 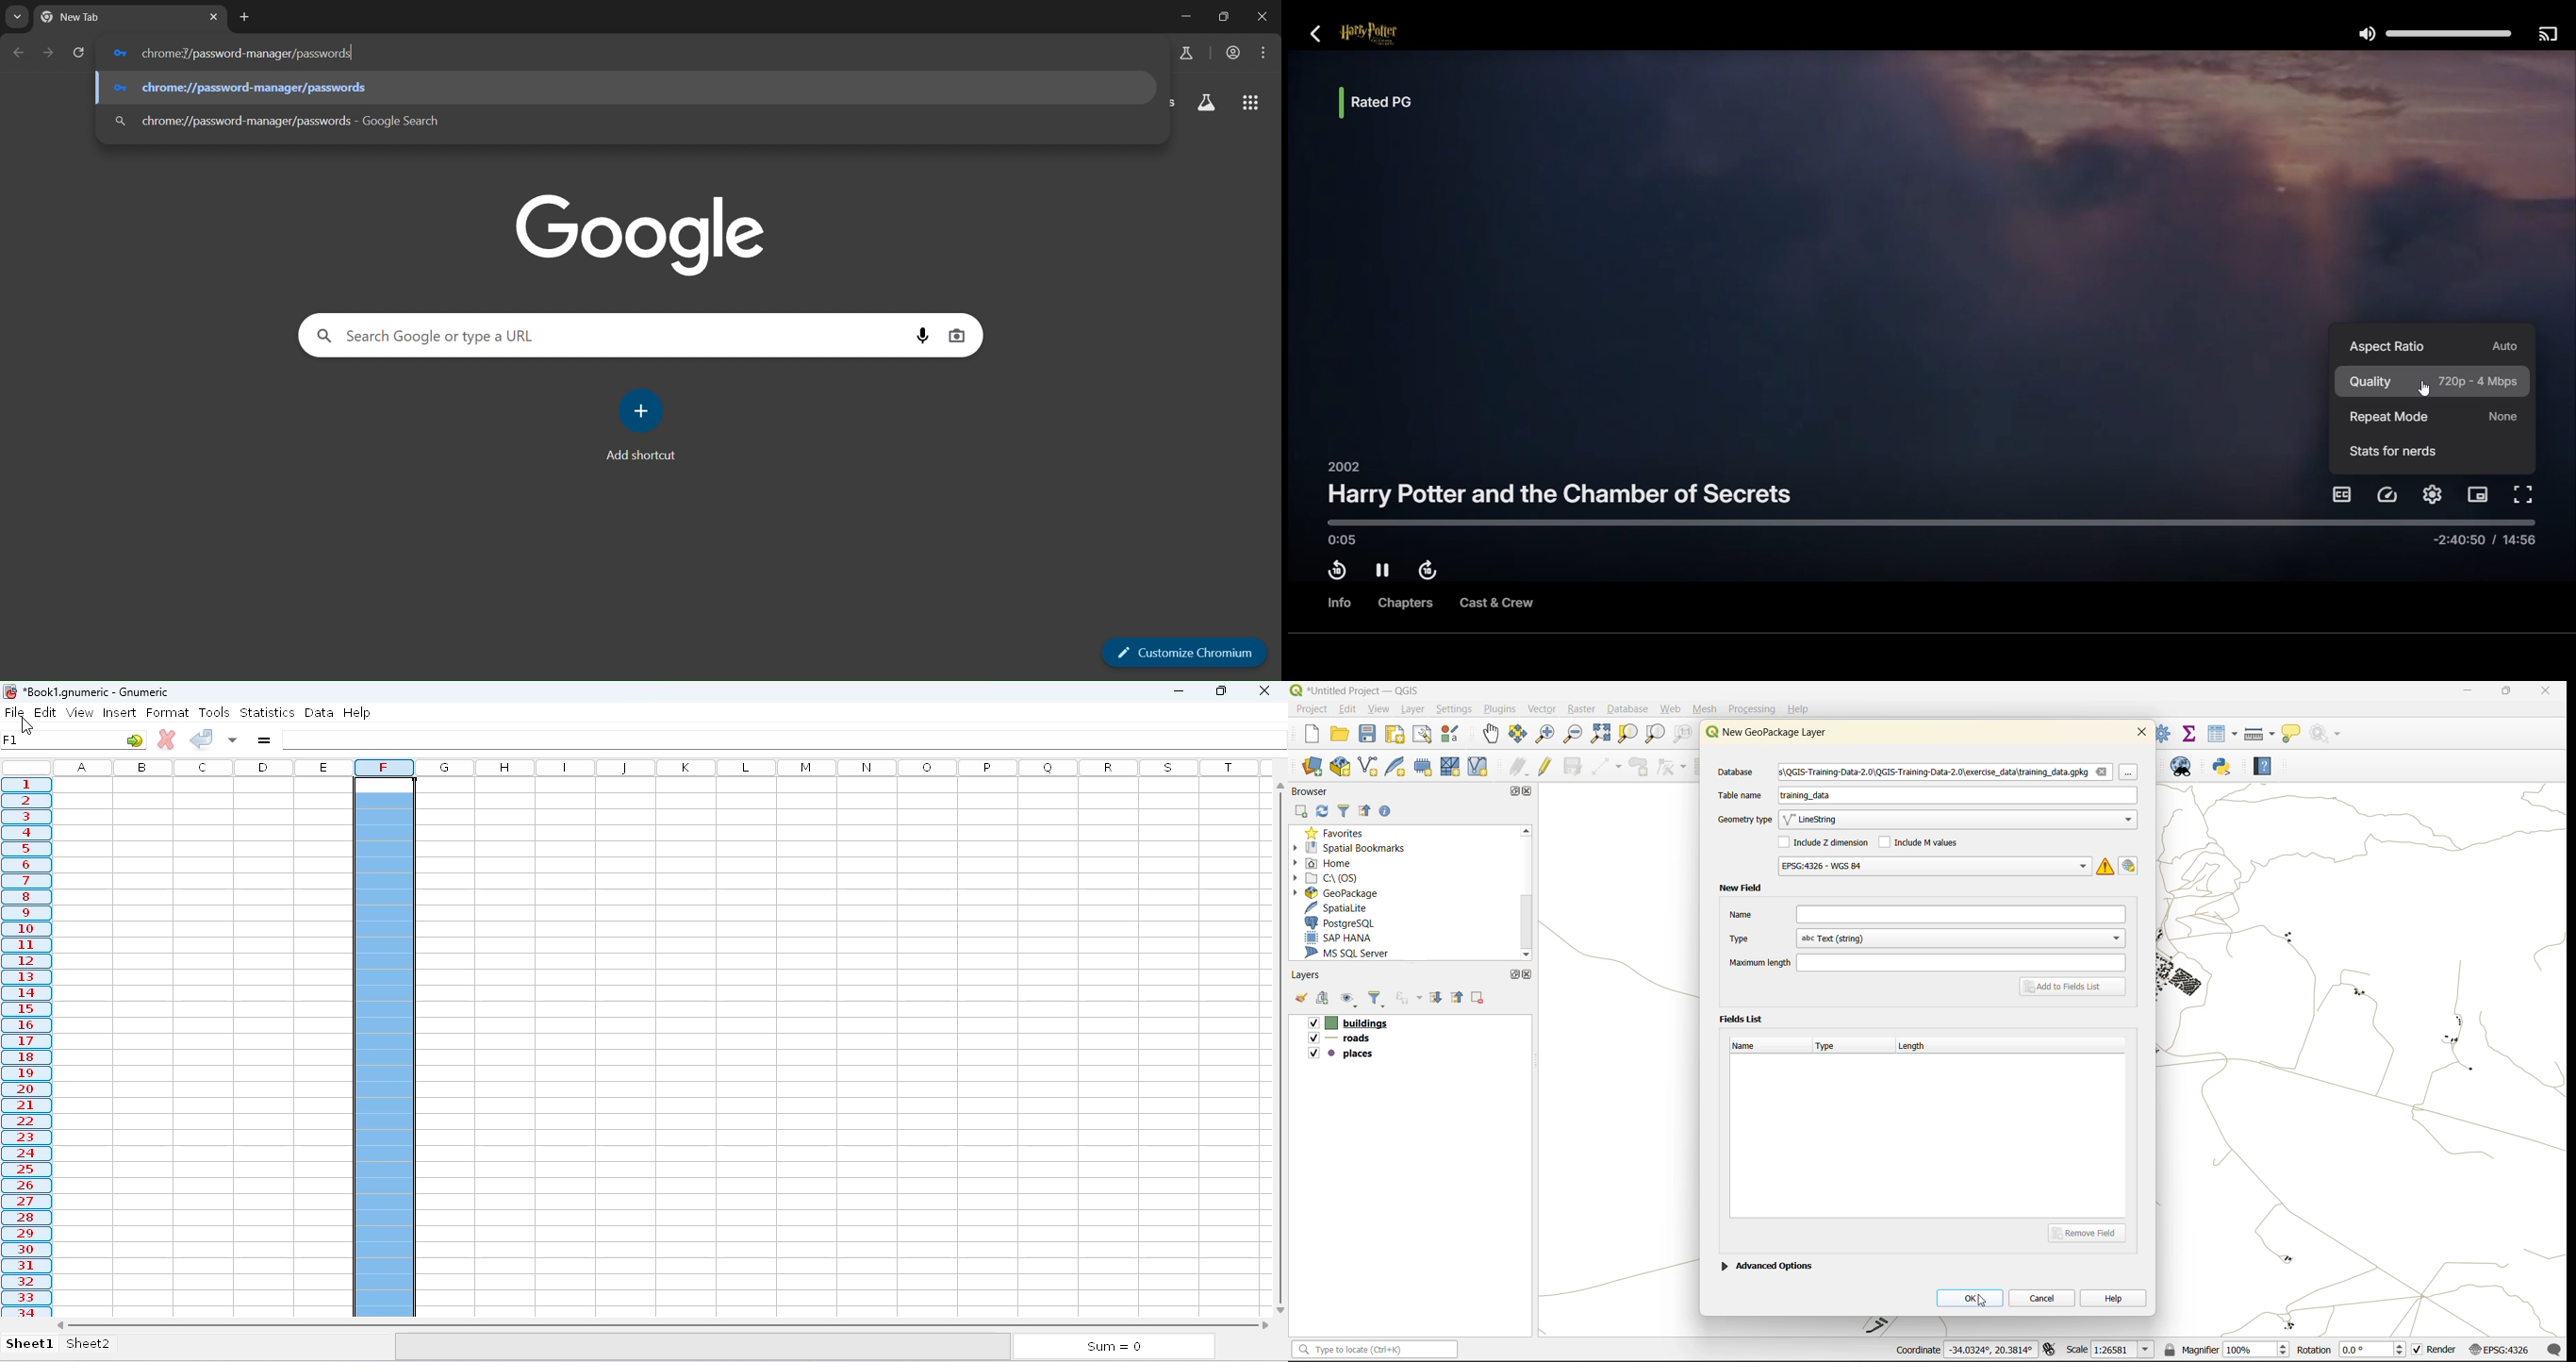 I want to click on go forward one page, so click(x=50, y=52).